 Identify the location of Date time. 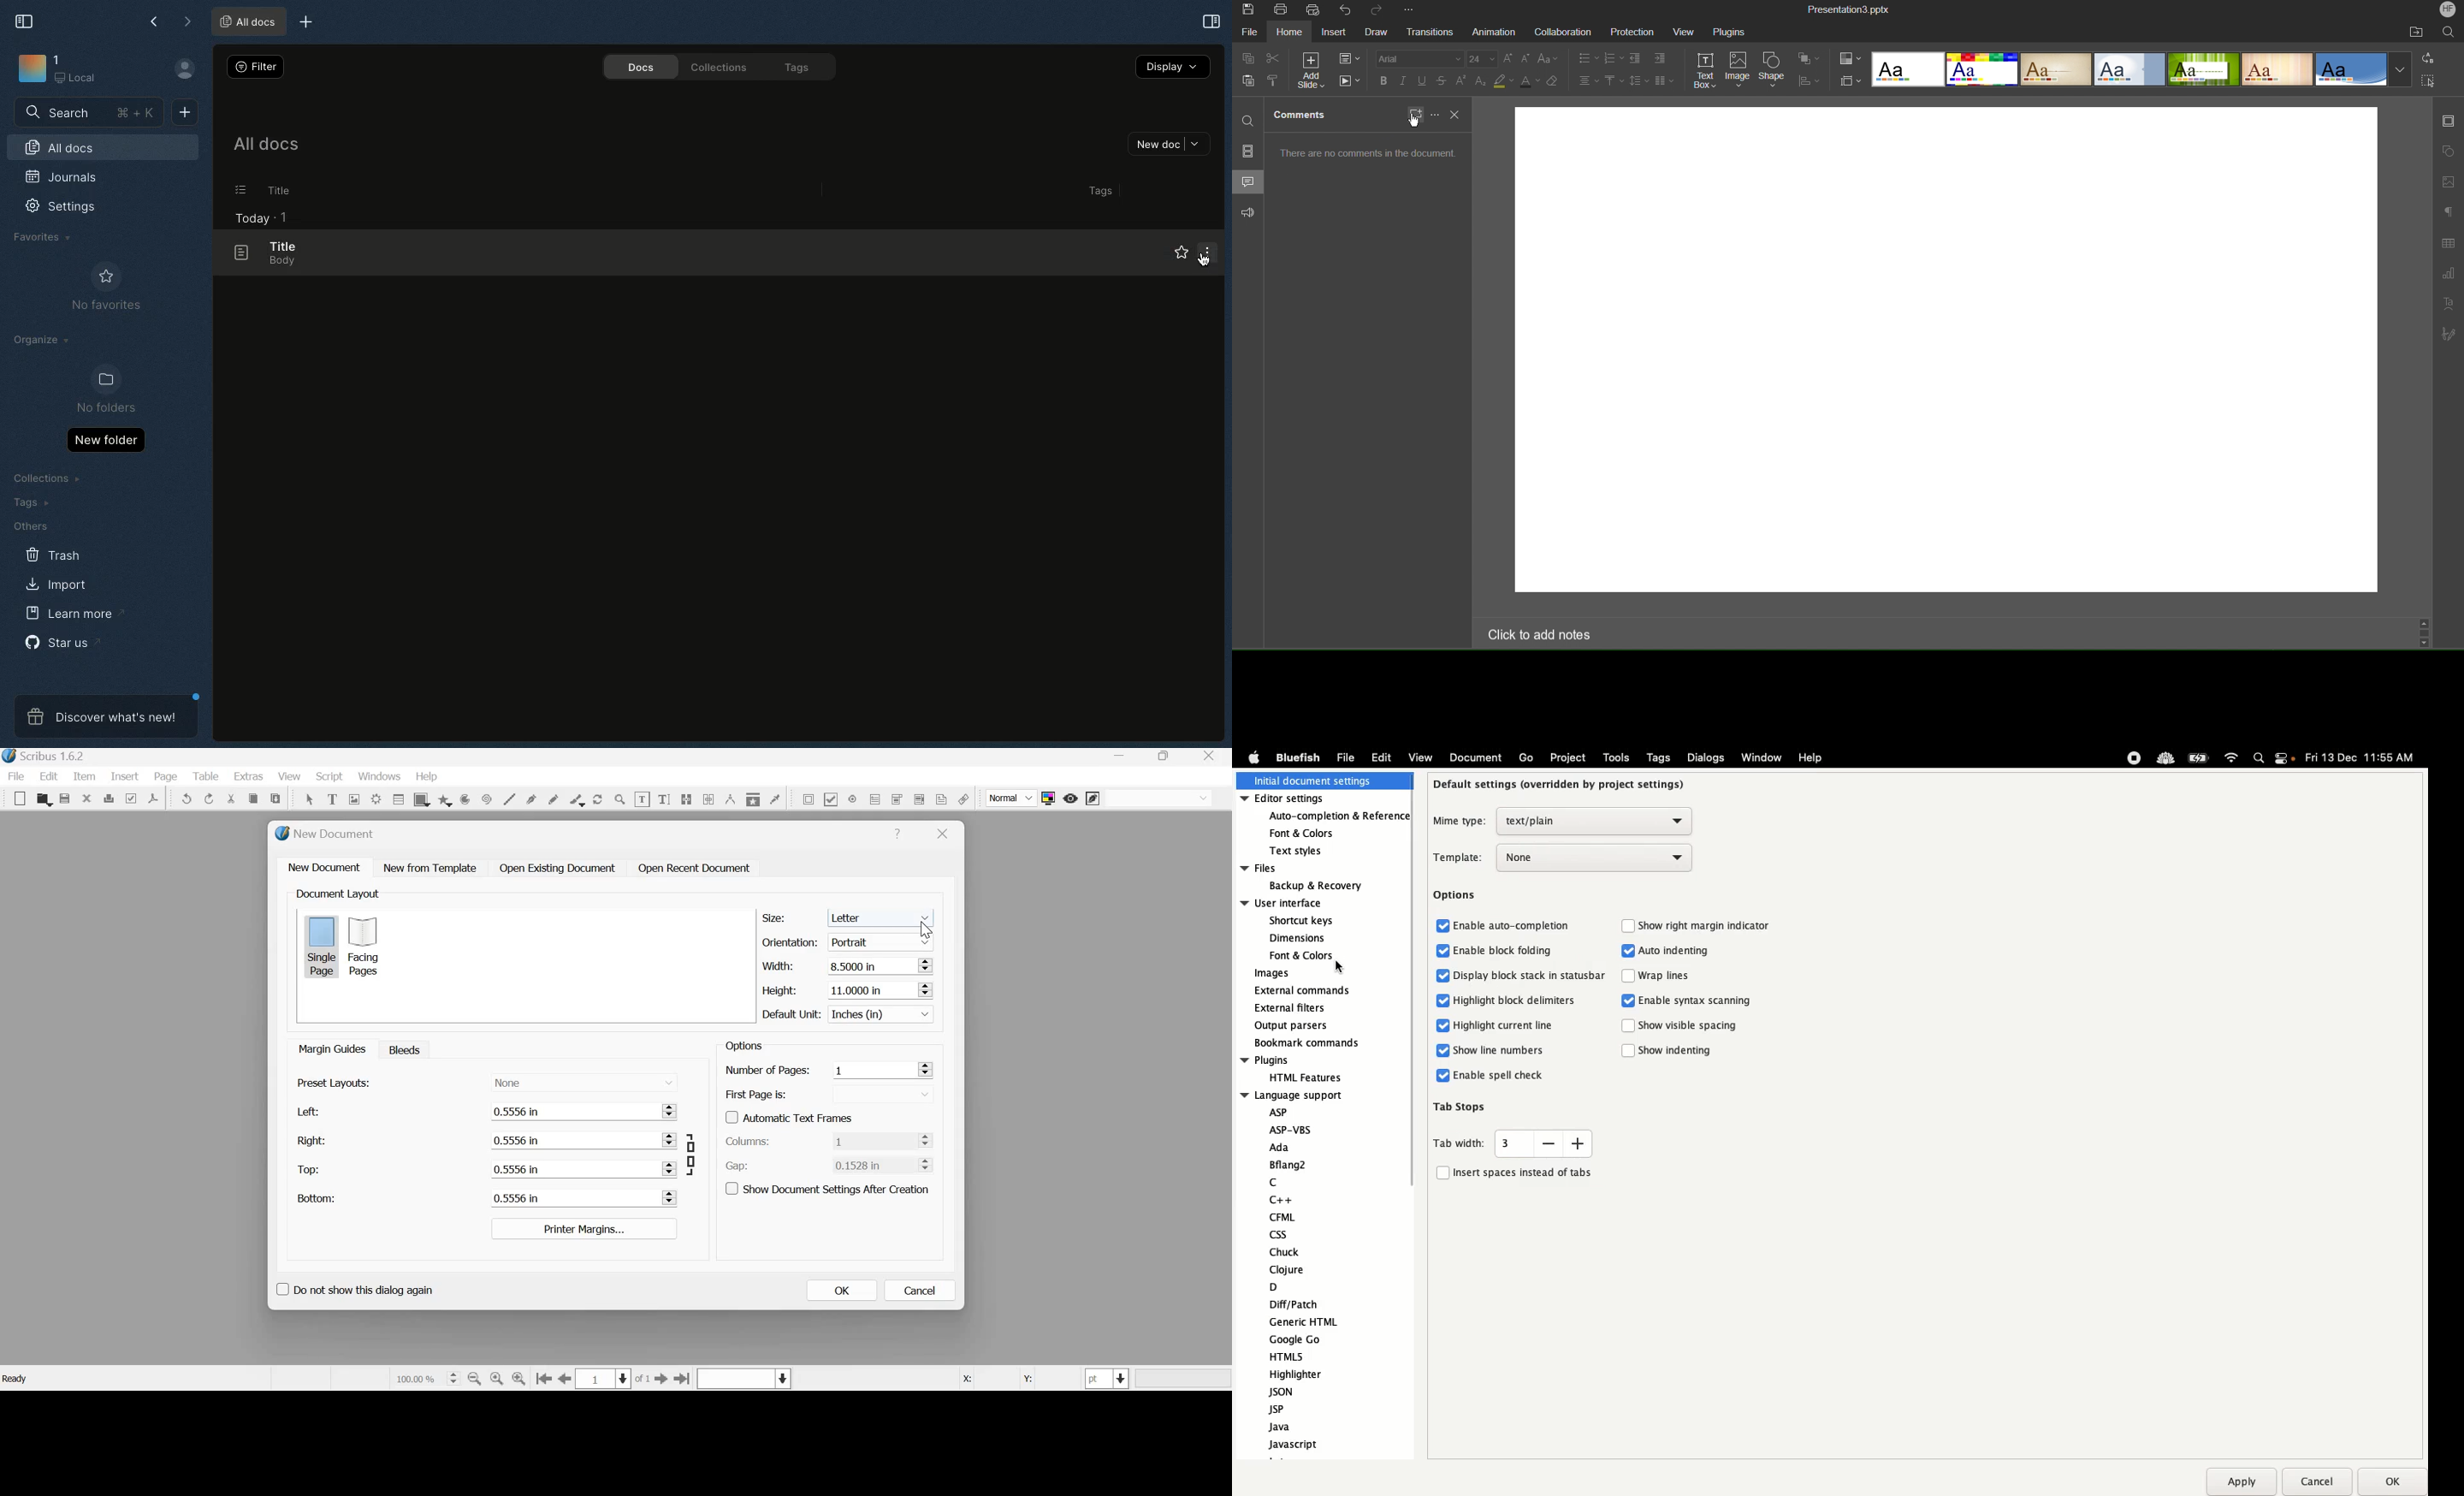
(2365, 757).